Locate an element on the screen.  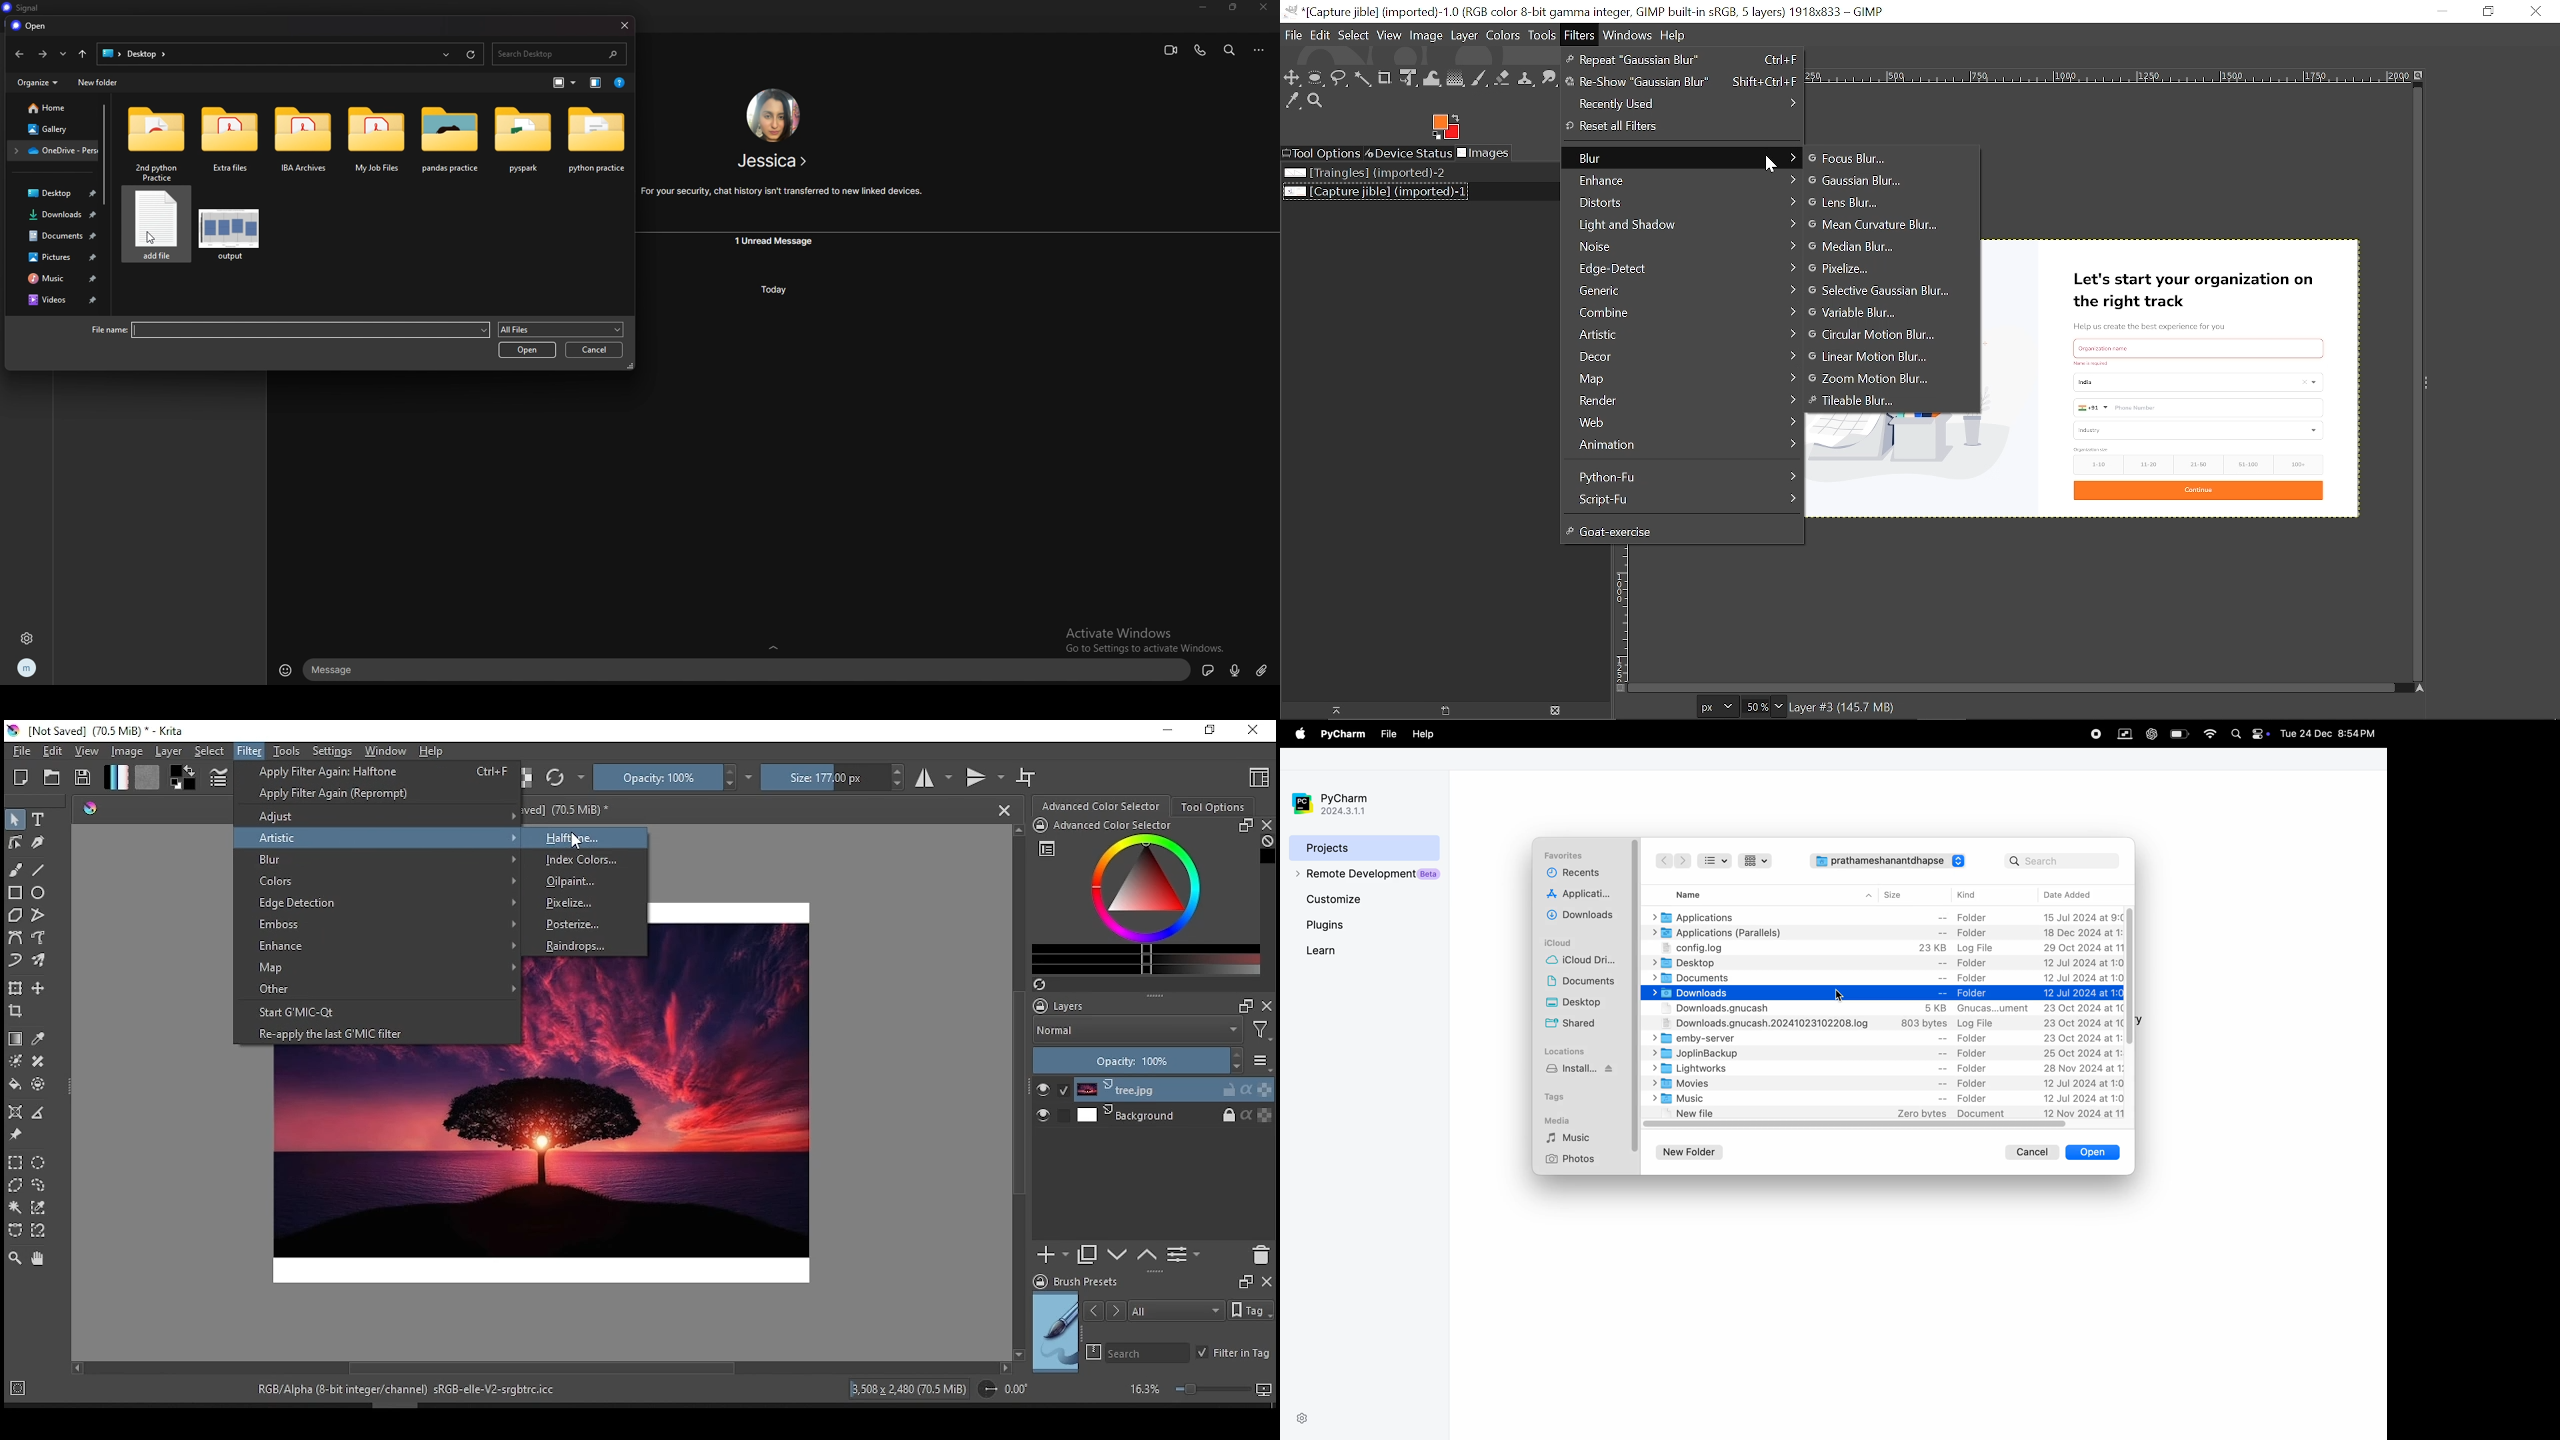
documents is located at coordinates (1883, 977).